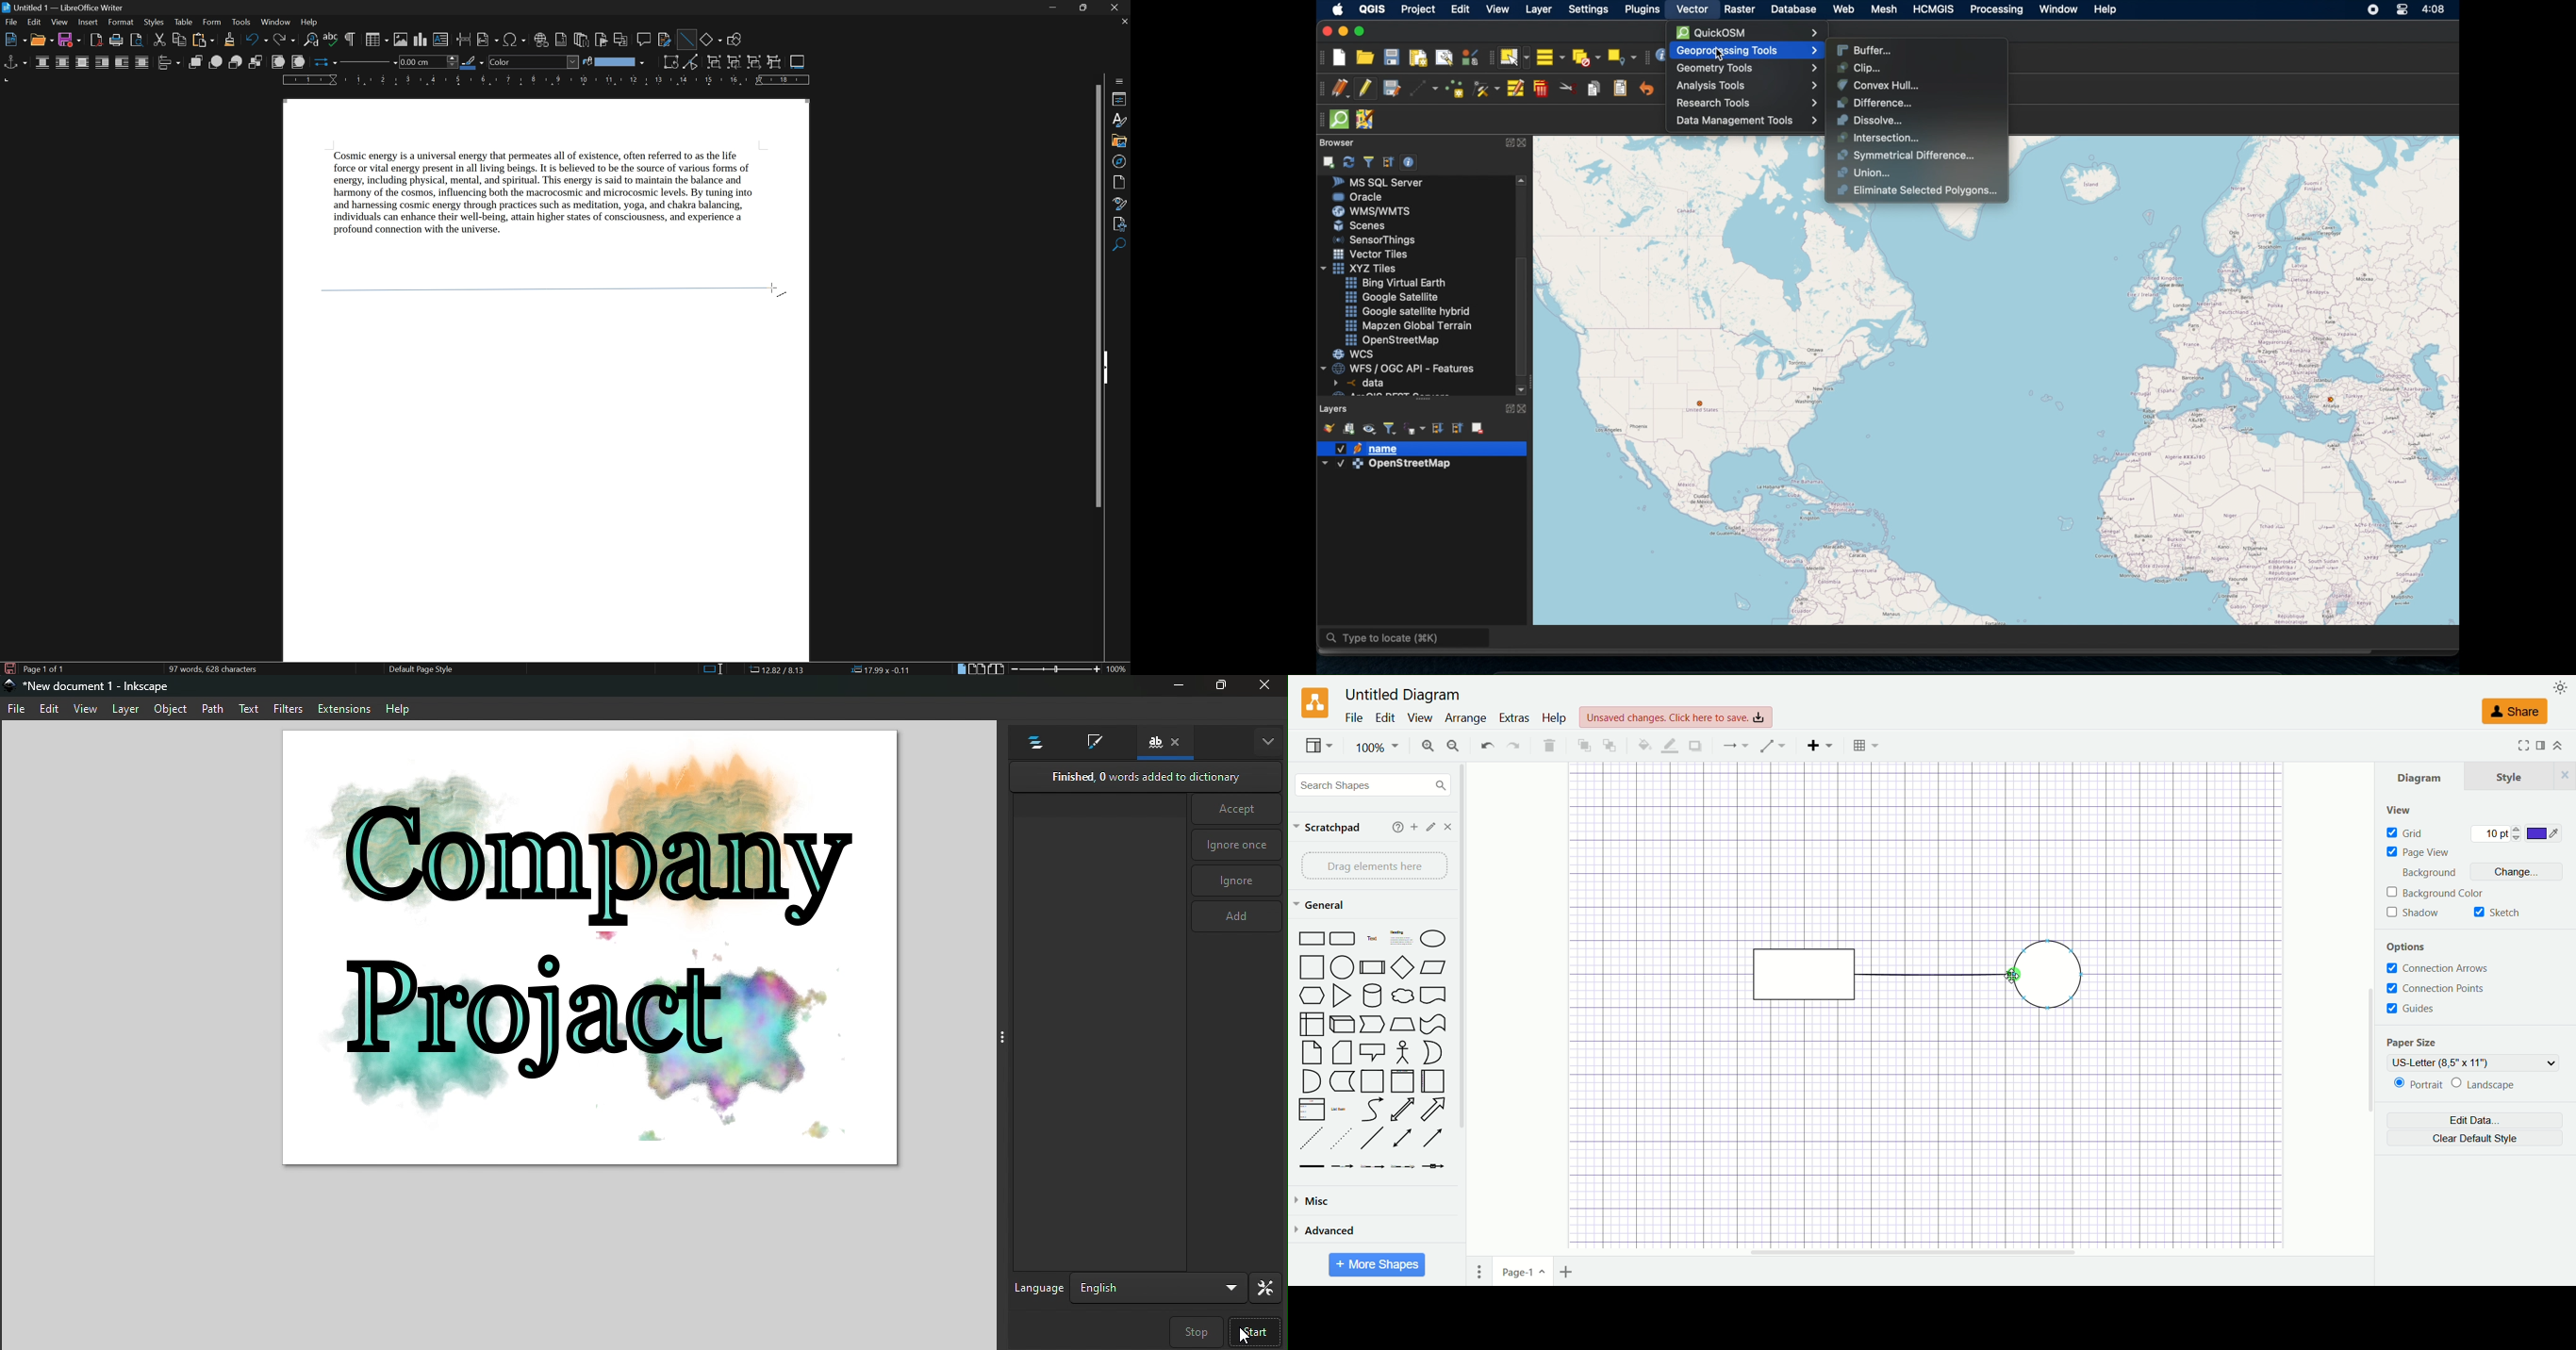 The image size is (2576, 1372). I want to click on More options, so click(1264, 741).